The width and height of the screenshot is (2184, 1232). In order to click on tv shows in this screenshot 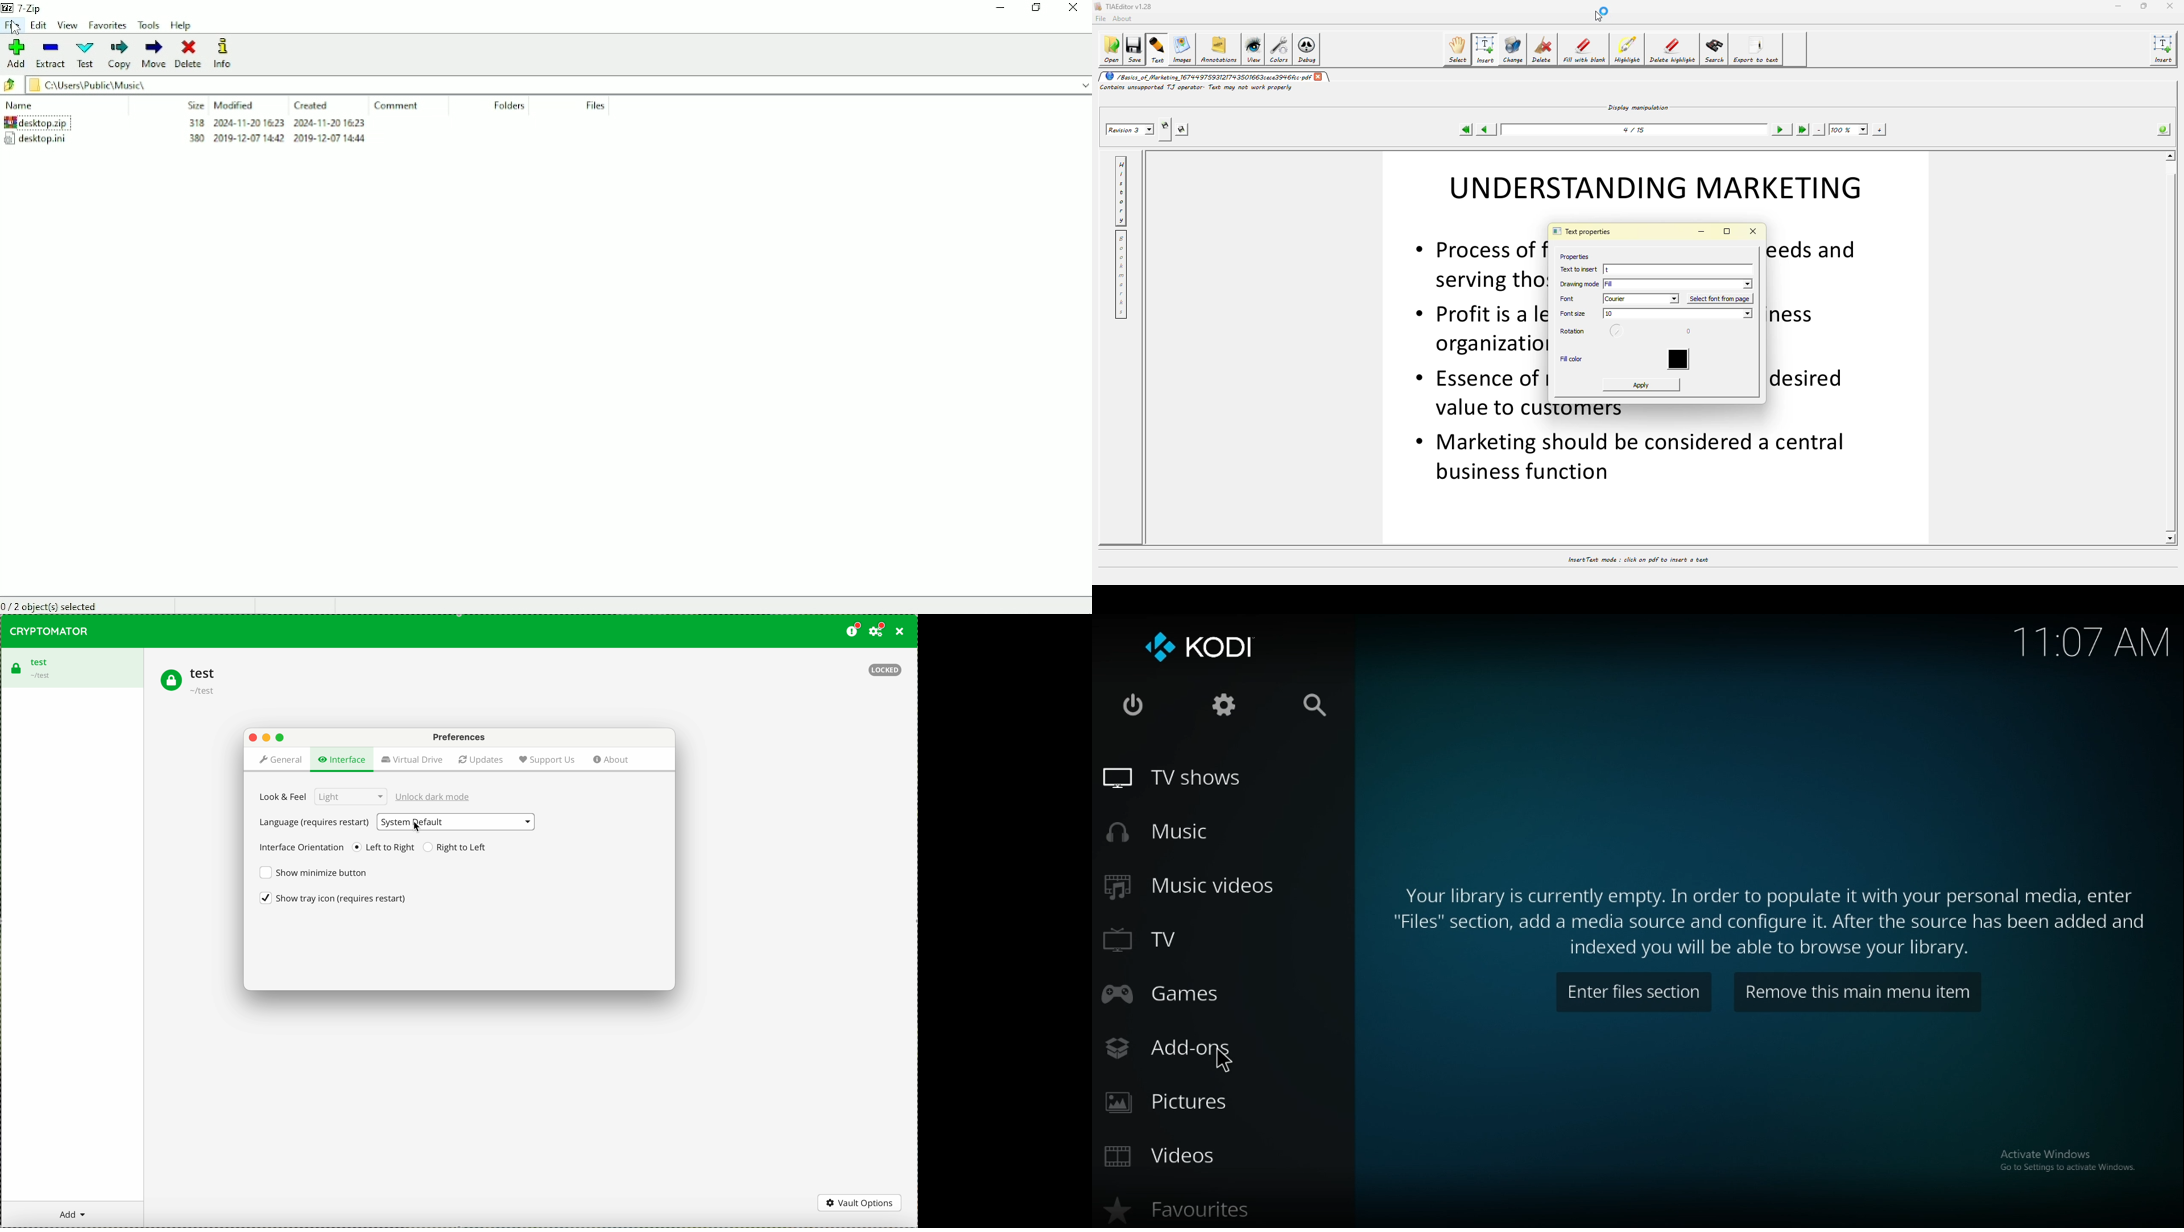, I will do `click(1178, 779)`.